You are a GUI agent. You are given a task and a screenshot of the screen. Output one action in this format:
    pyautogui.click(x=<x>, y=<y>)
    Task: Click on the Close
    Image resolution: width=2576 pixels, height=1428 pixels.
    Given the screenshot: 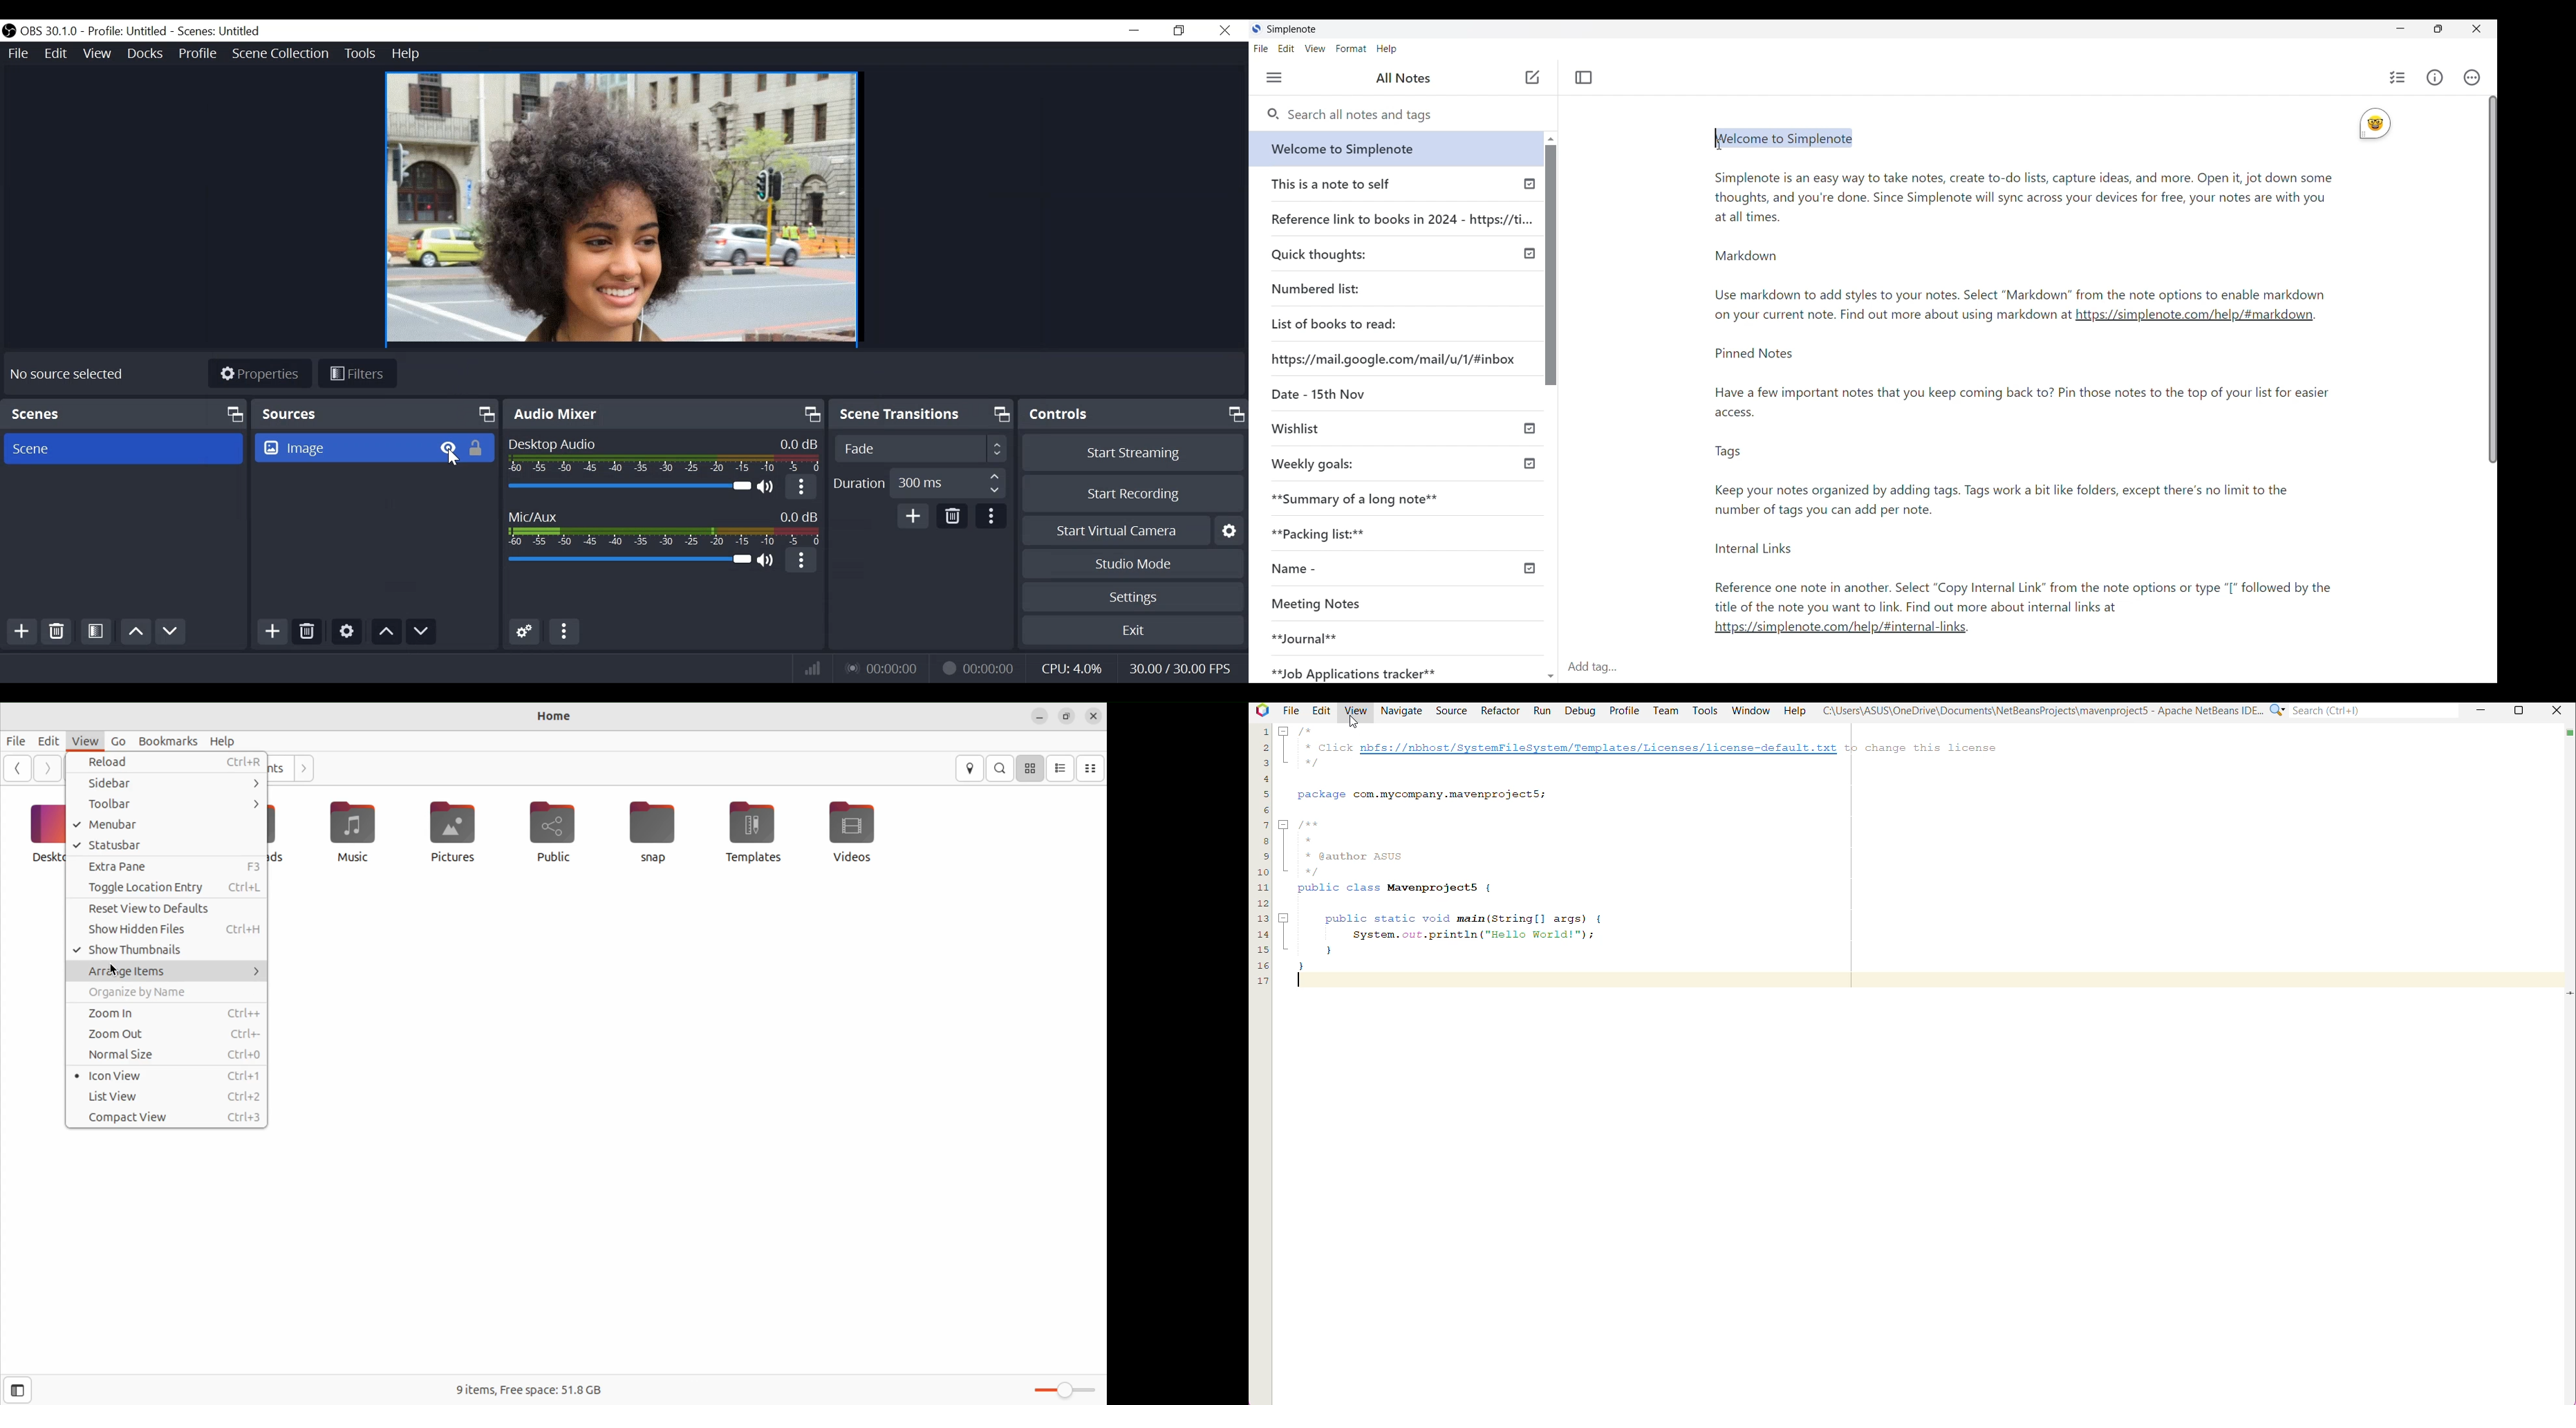 What is the action you would take?
    pyautogui.click(x=1226, y=31)
    